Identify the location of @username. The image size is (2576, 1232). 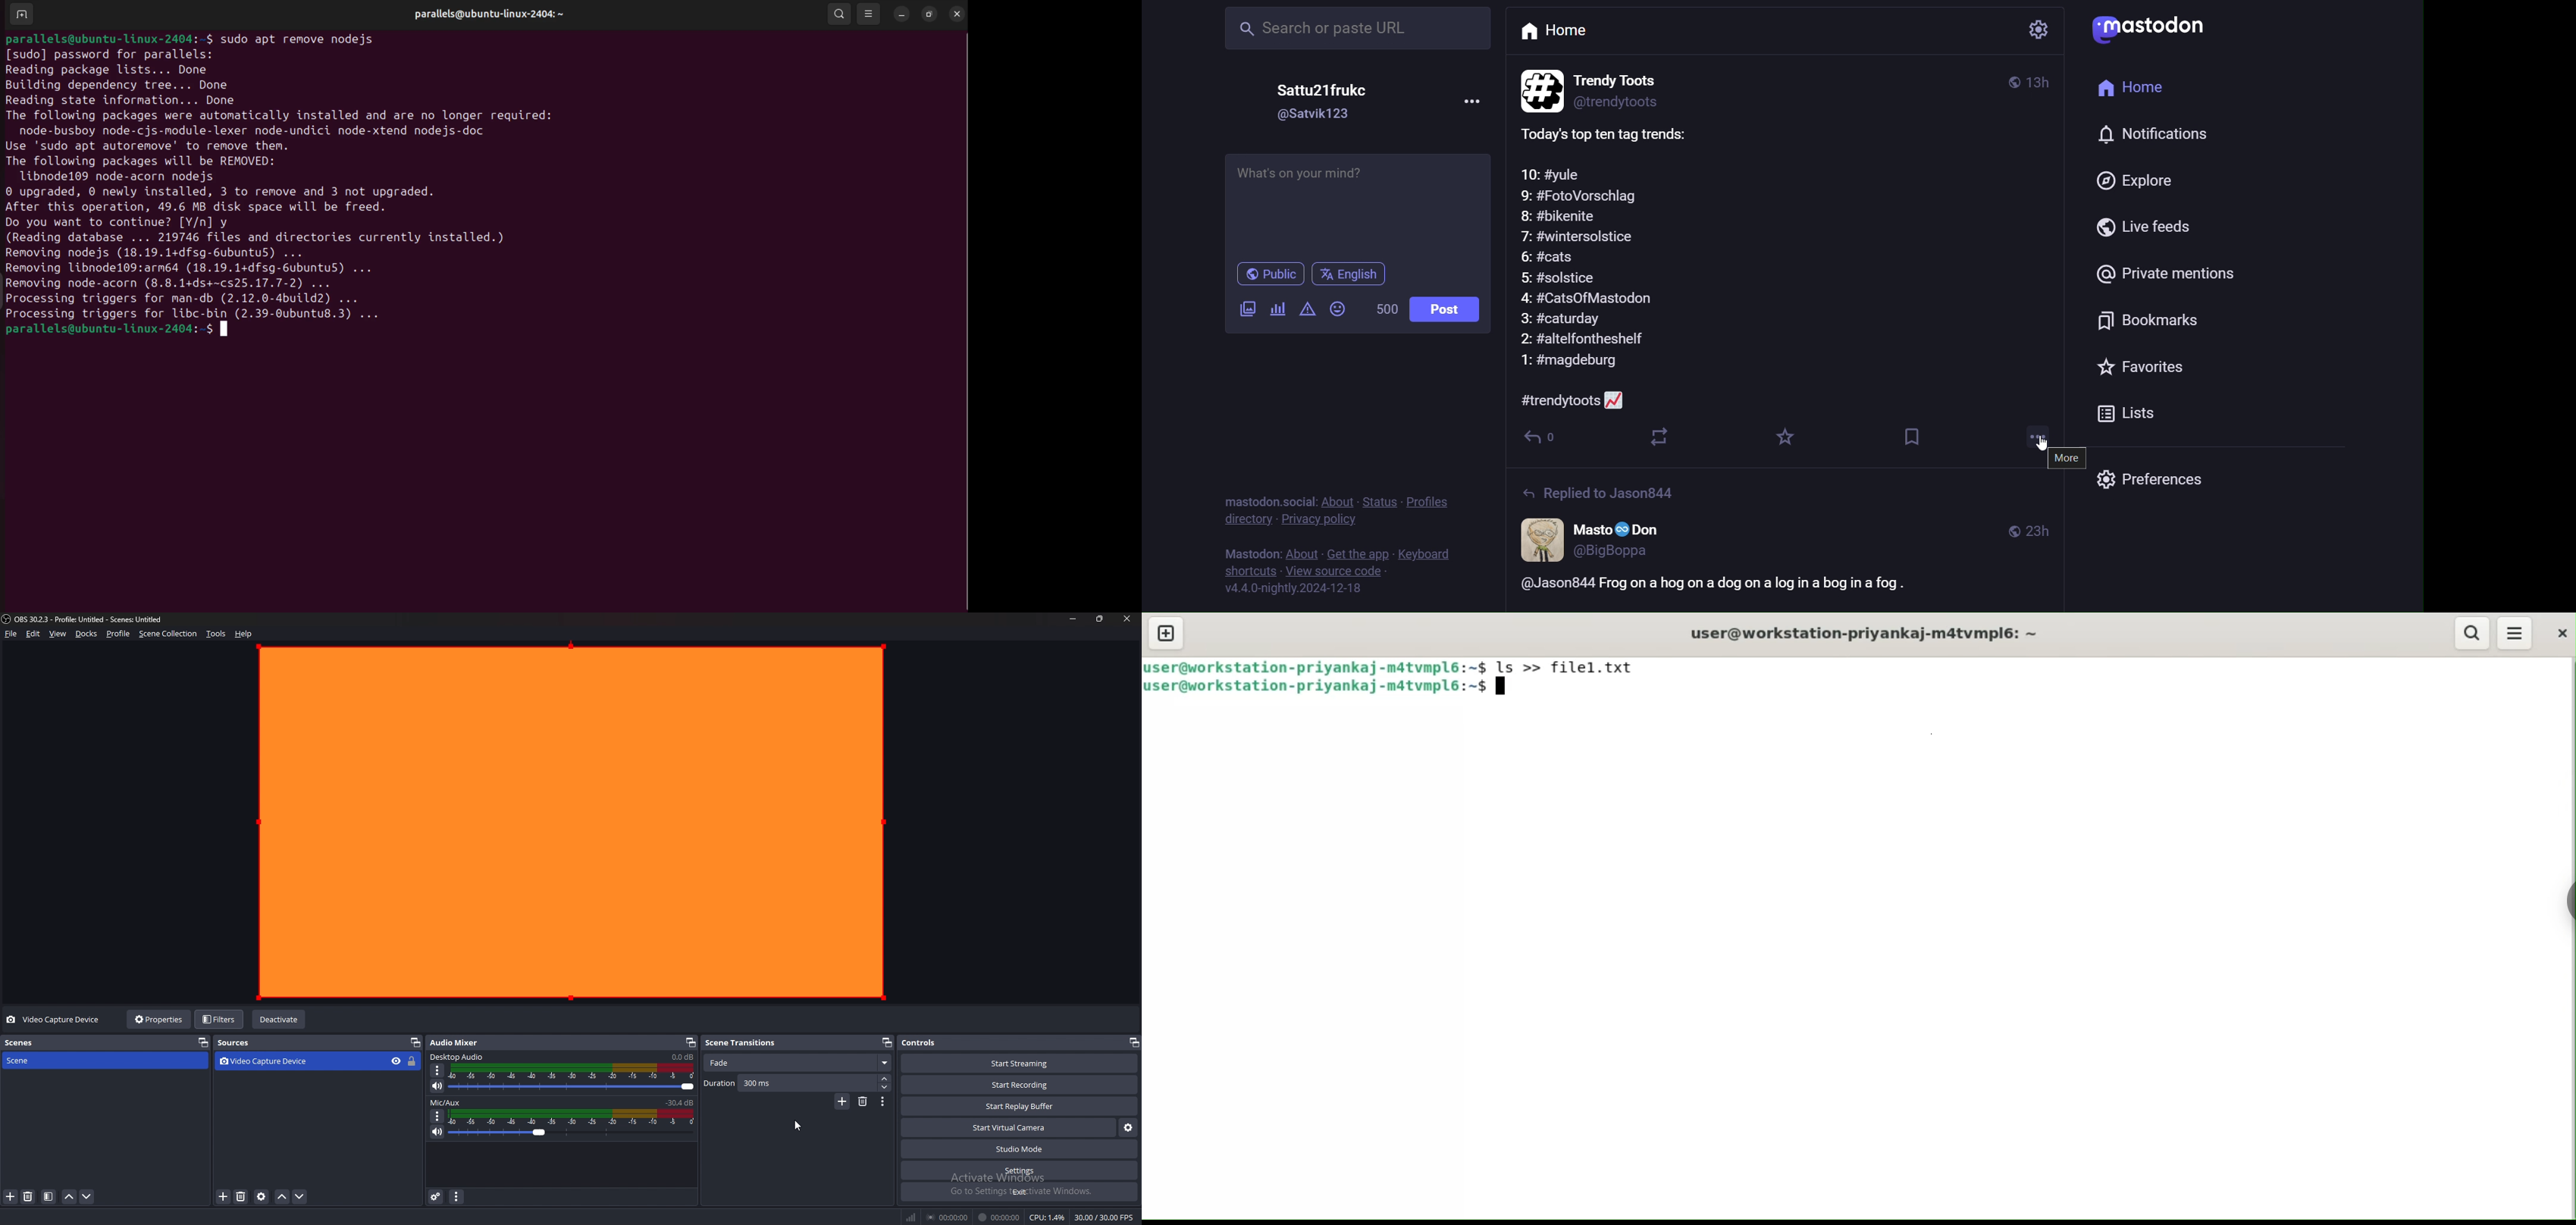
(1314, 117).